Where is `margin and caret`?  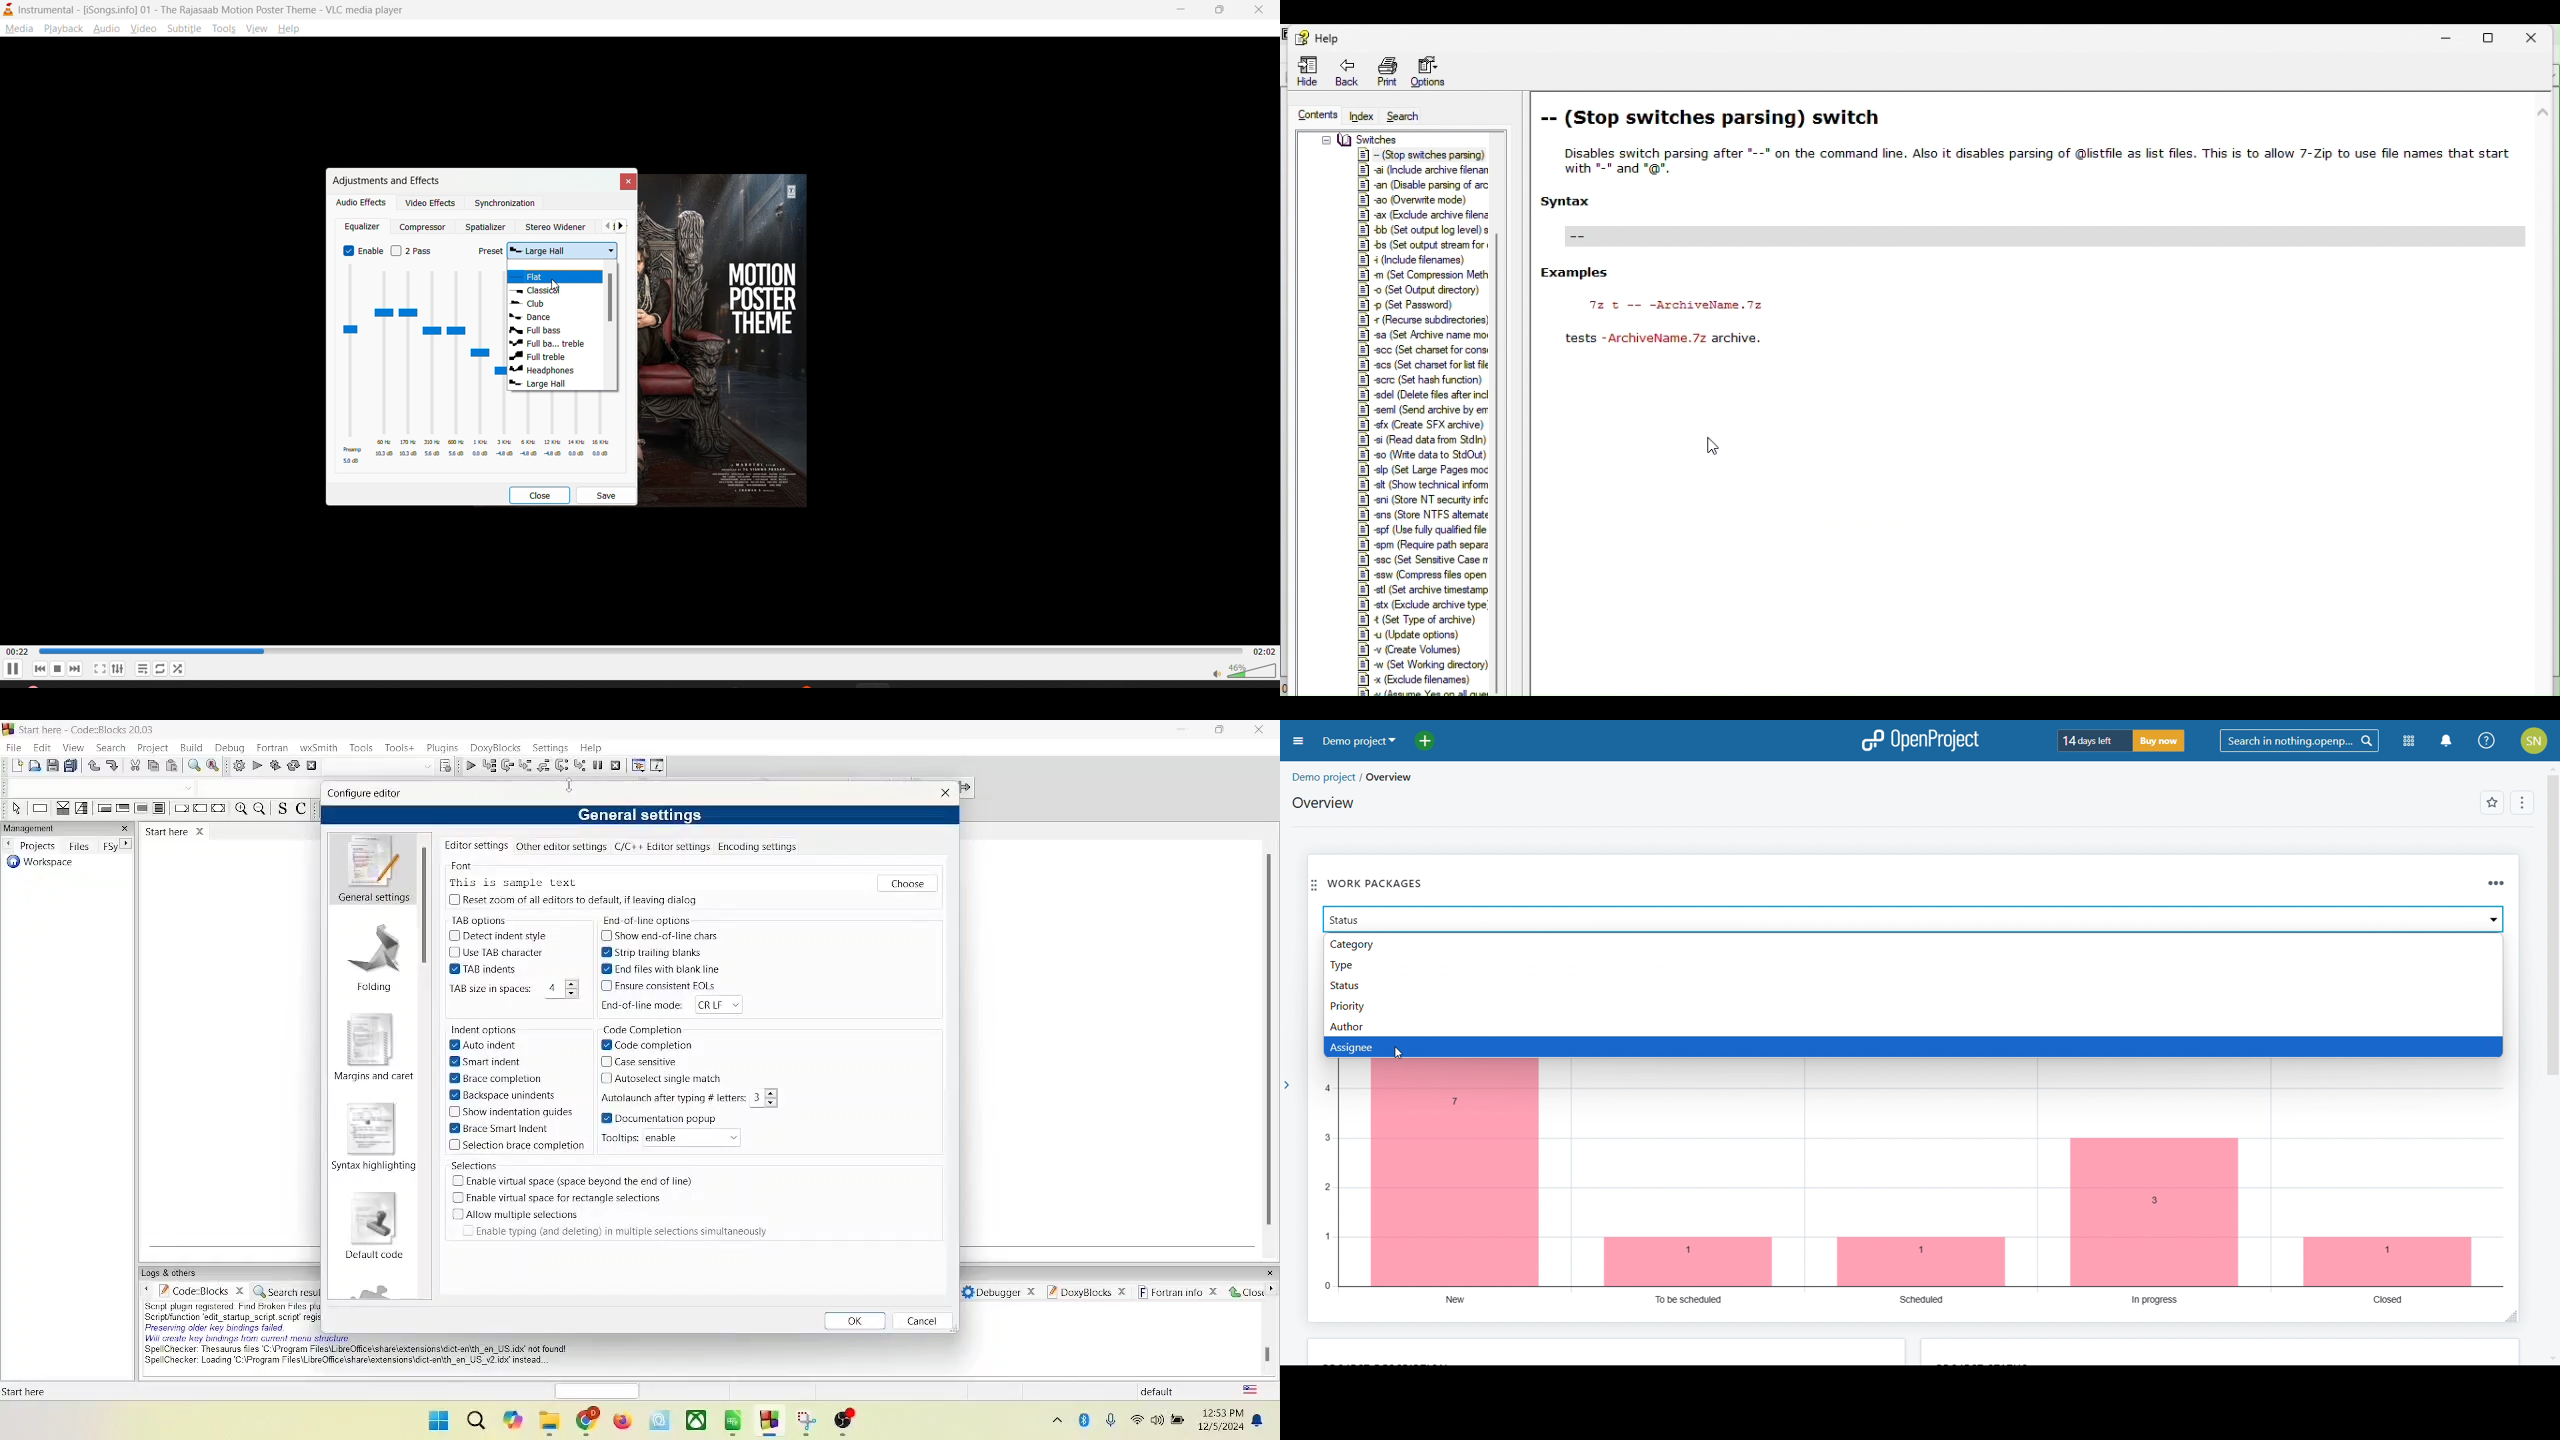 margin and caret is located at coordinates (374, 1045).